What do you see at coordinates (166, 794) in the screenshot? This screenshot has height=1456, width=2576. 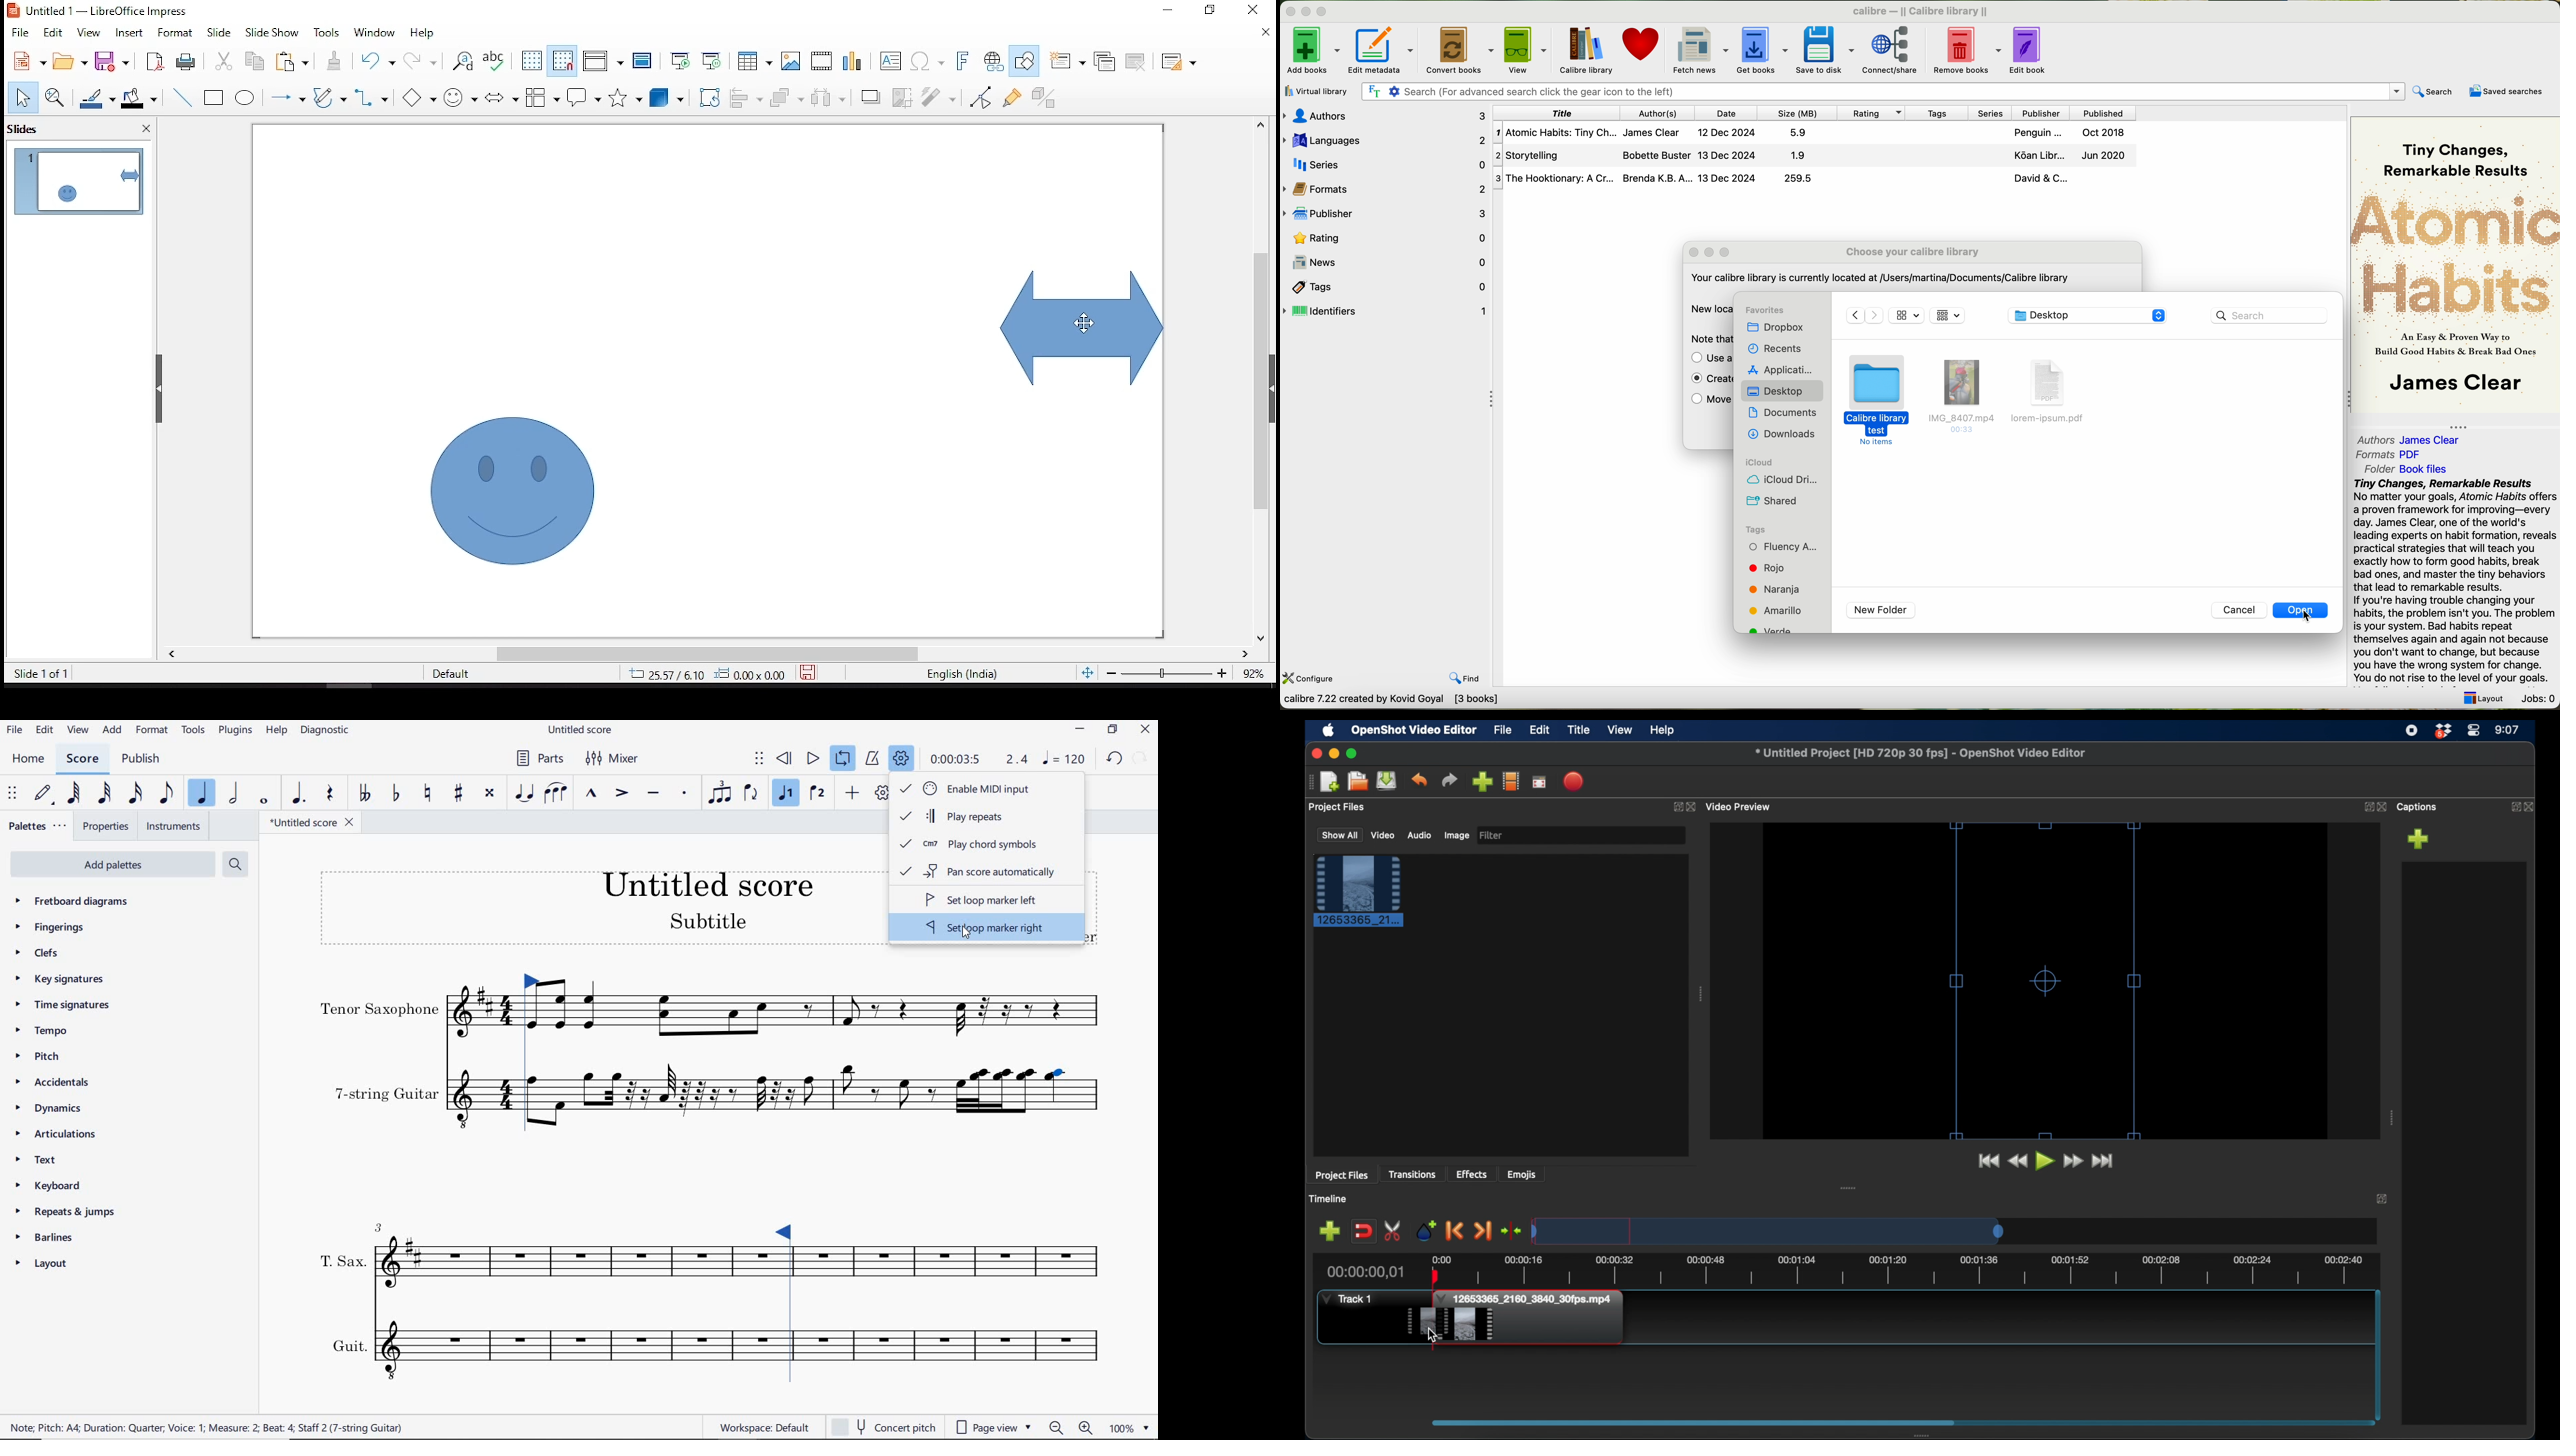 I see `EIGHTH NOTE` at bounding box center [166, 794].